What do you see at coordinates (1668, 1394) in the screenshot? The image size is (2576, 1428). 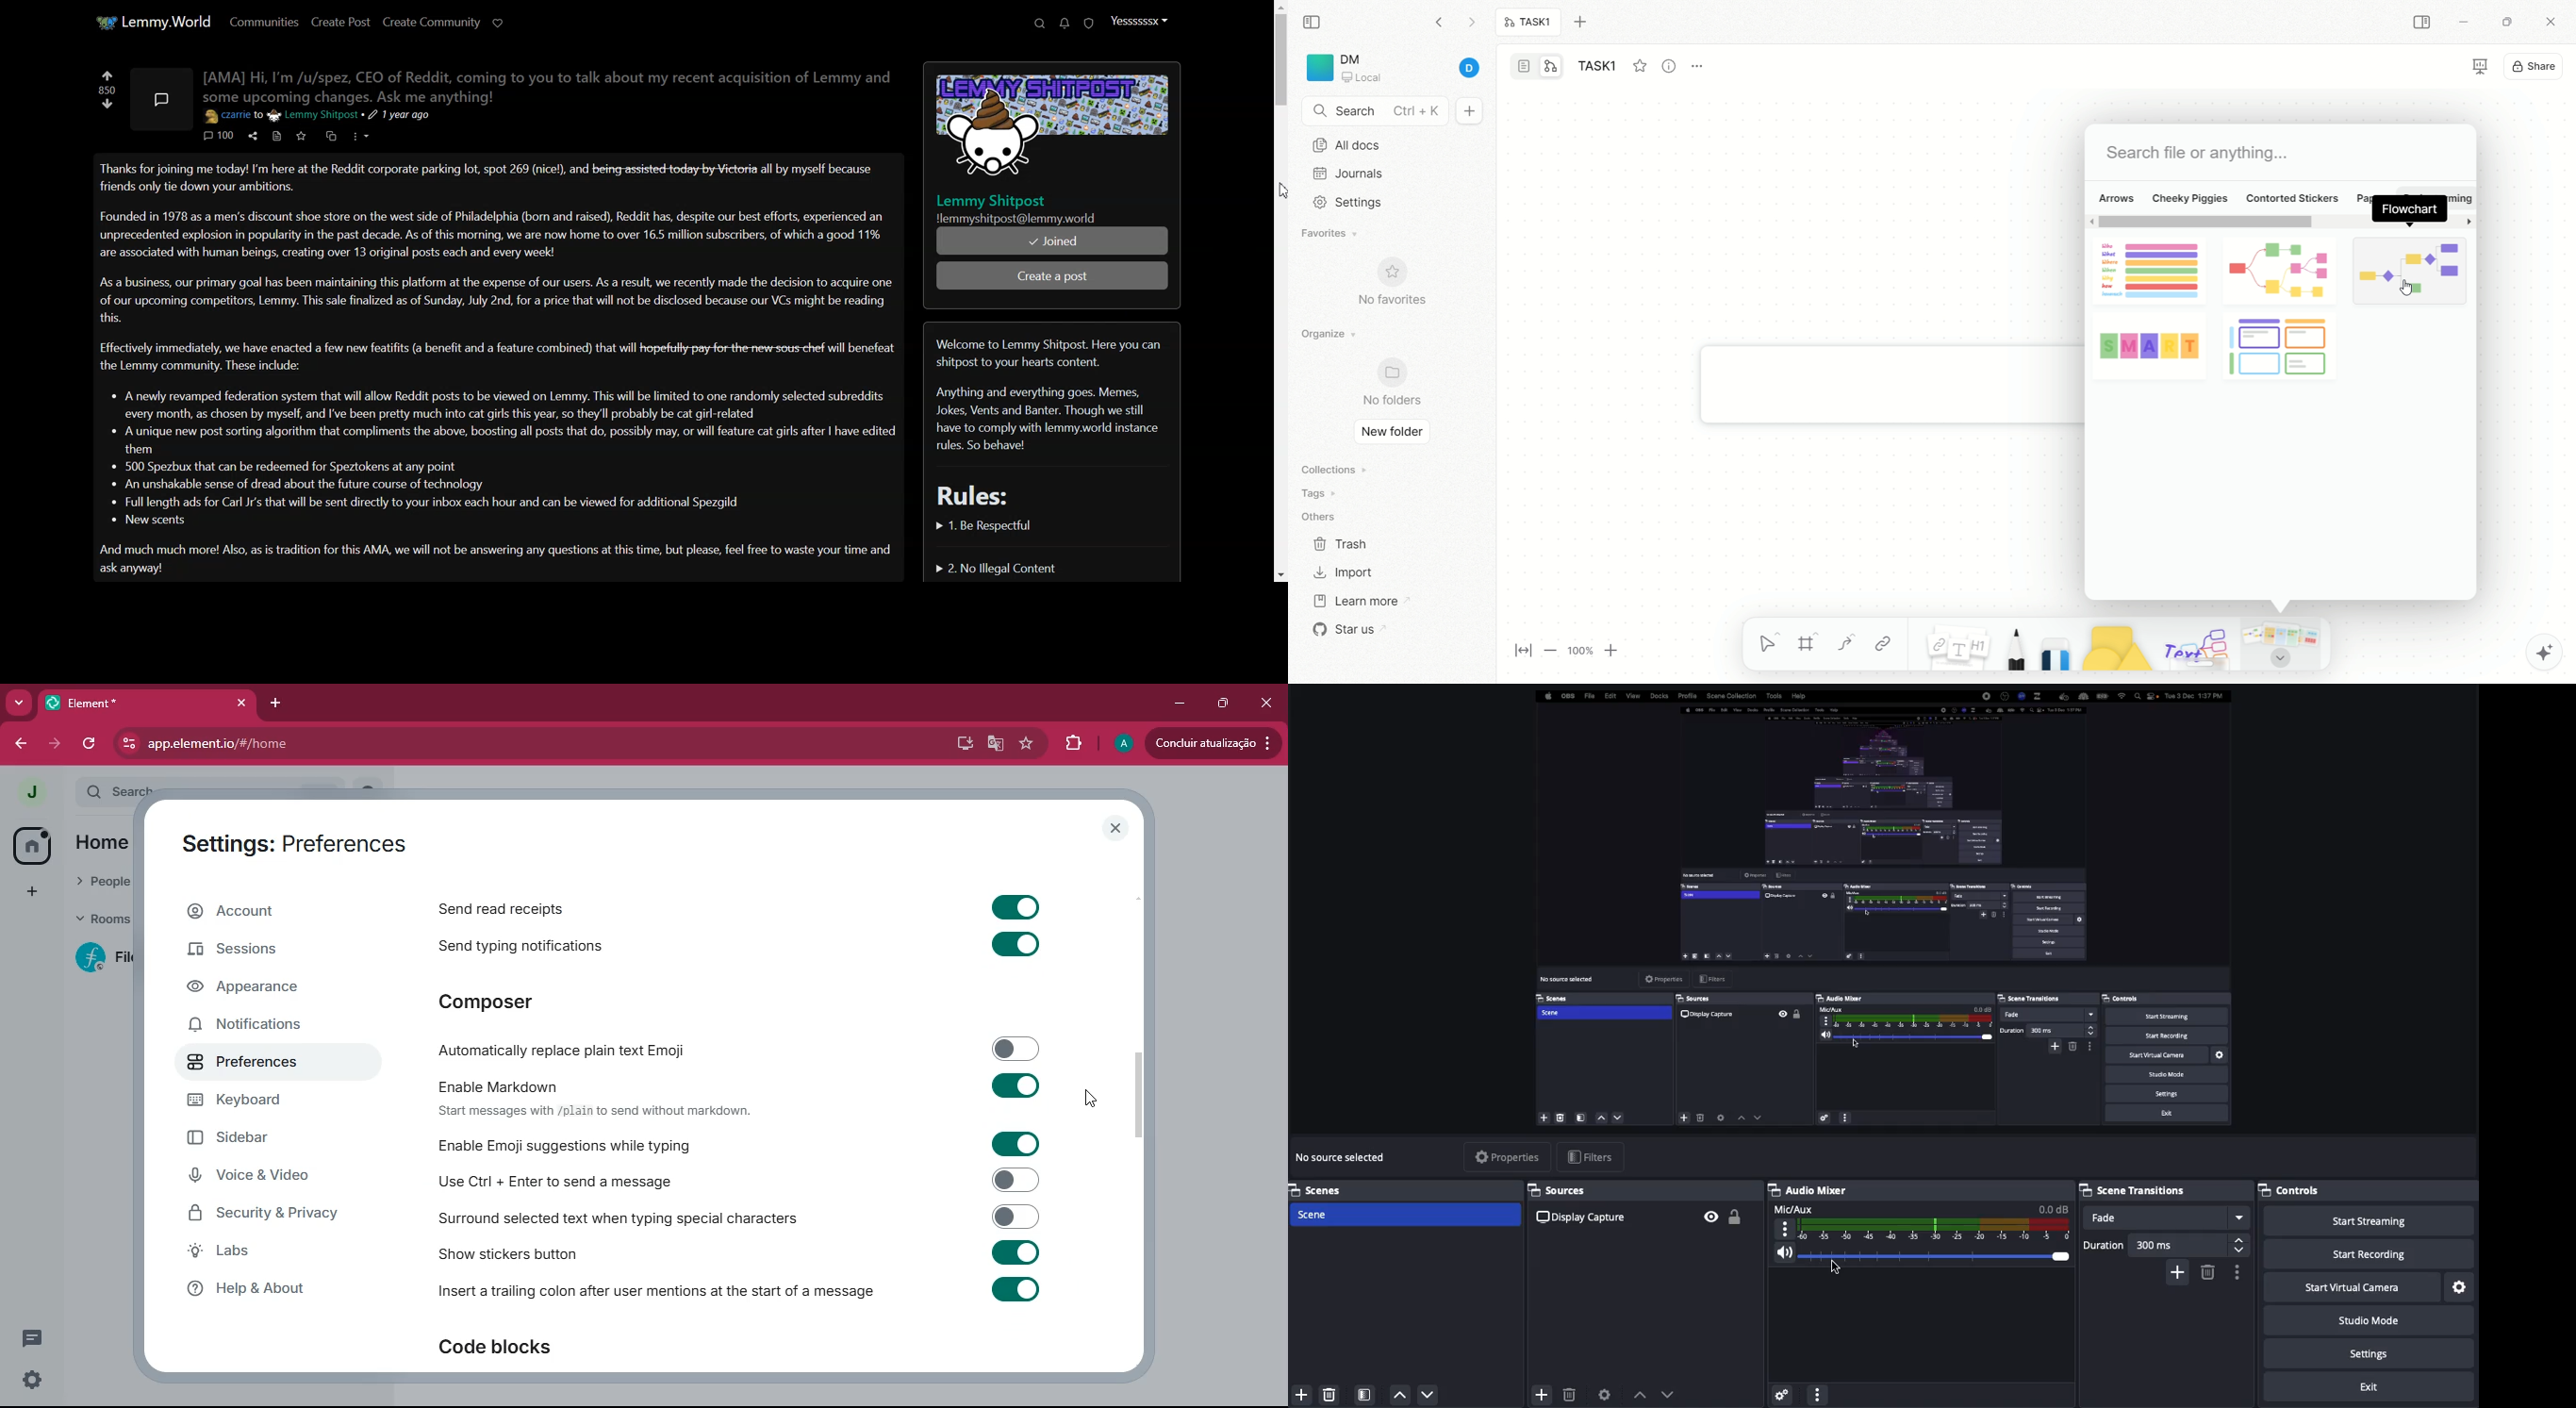 I see `Move down` at bounding box center [1668, 1394].